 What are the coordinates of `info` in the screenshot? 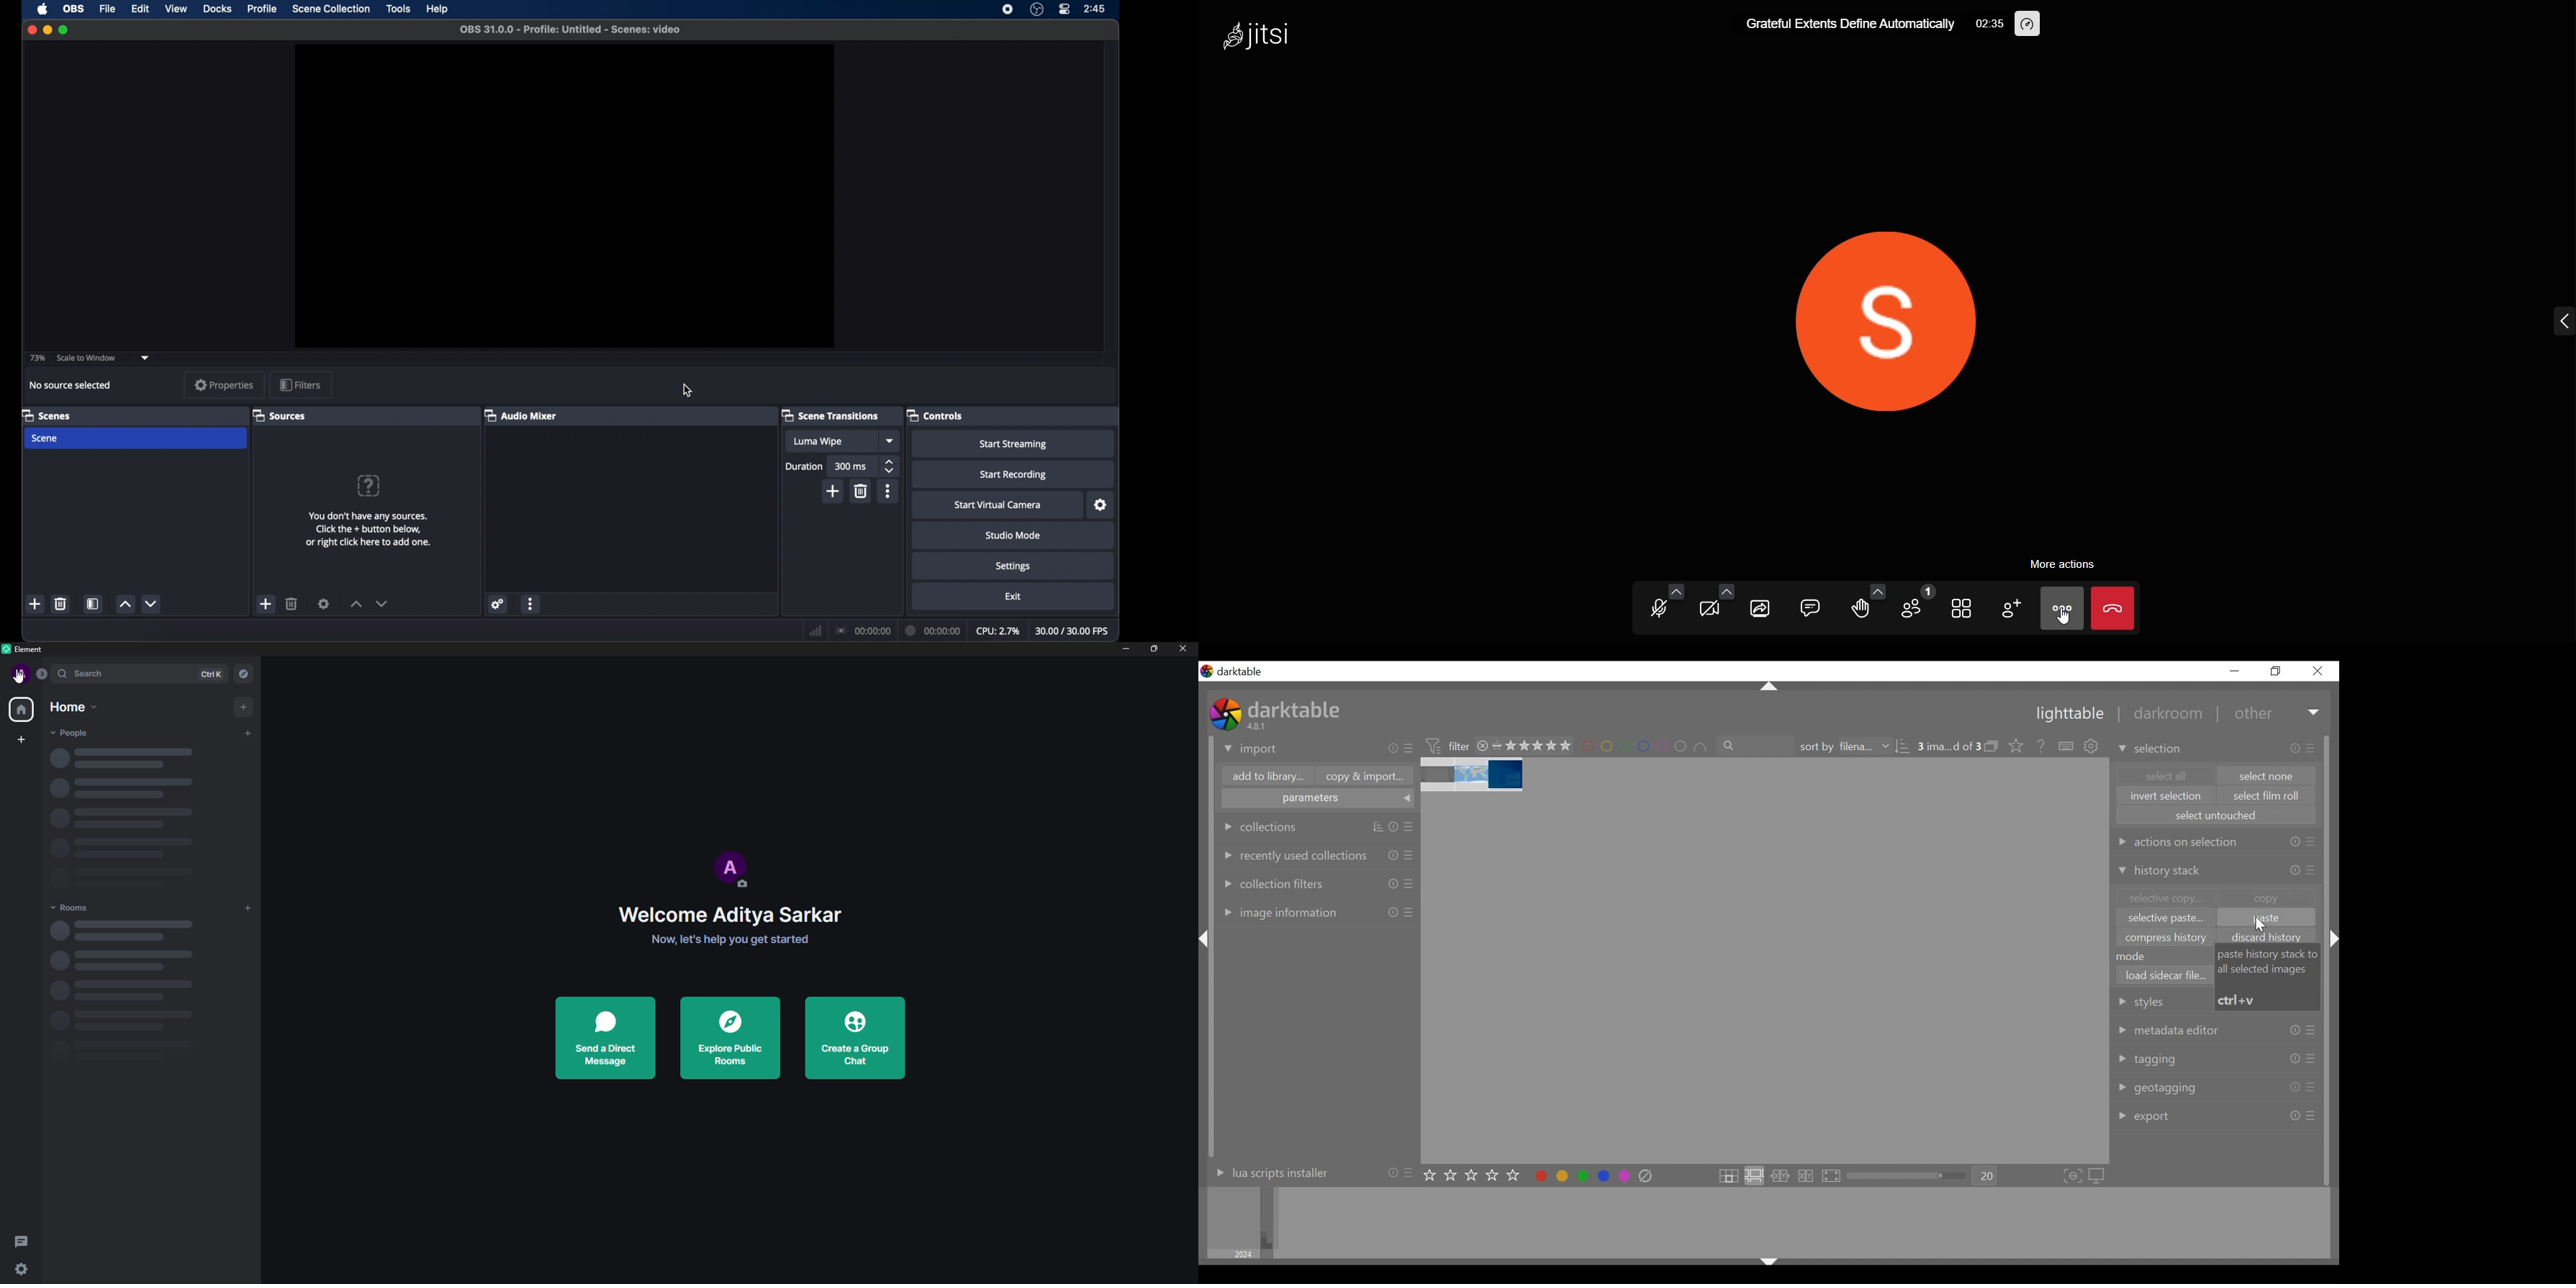 It's located at (2296, 748).